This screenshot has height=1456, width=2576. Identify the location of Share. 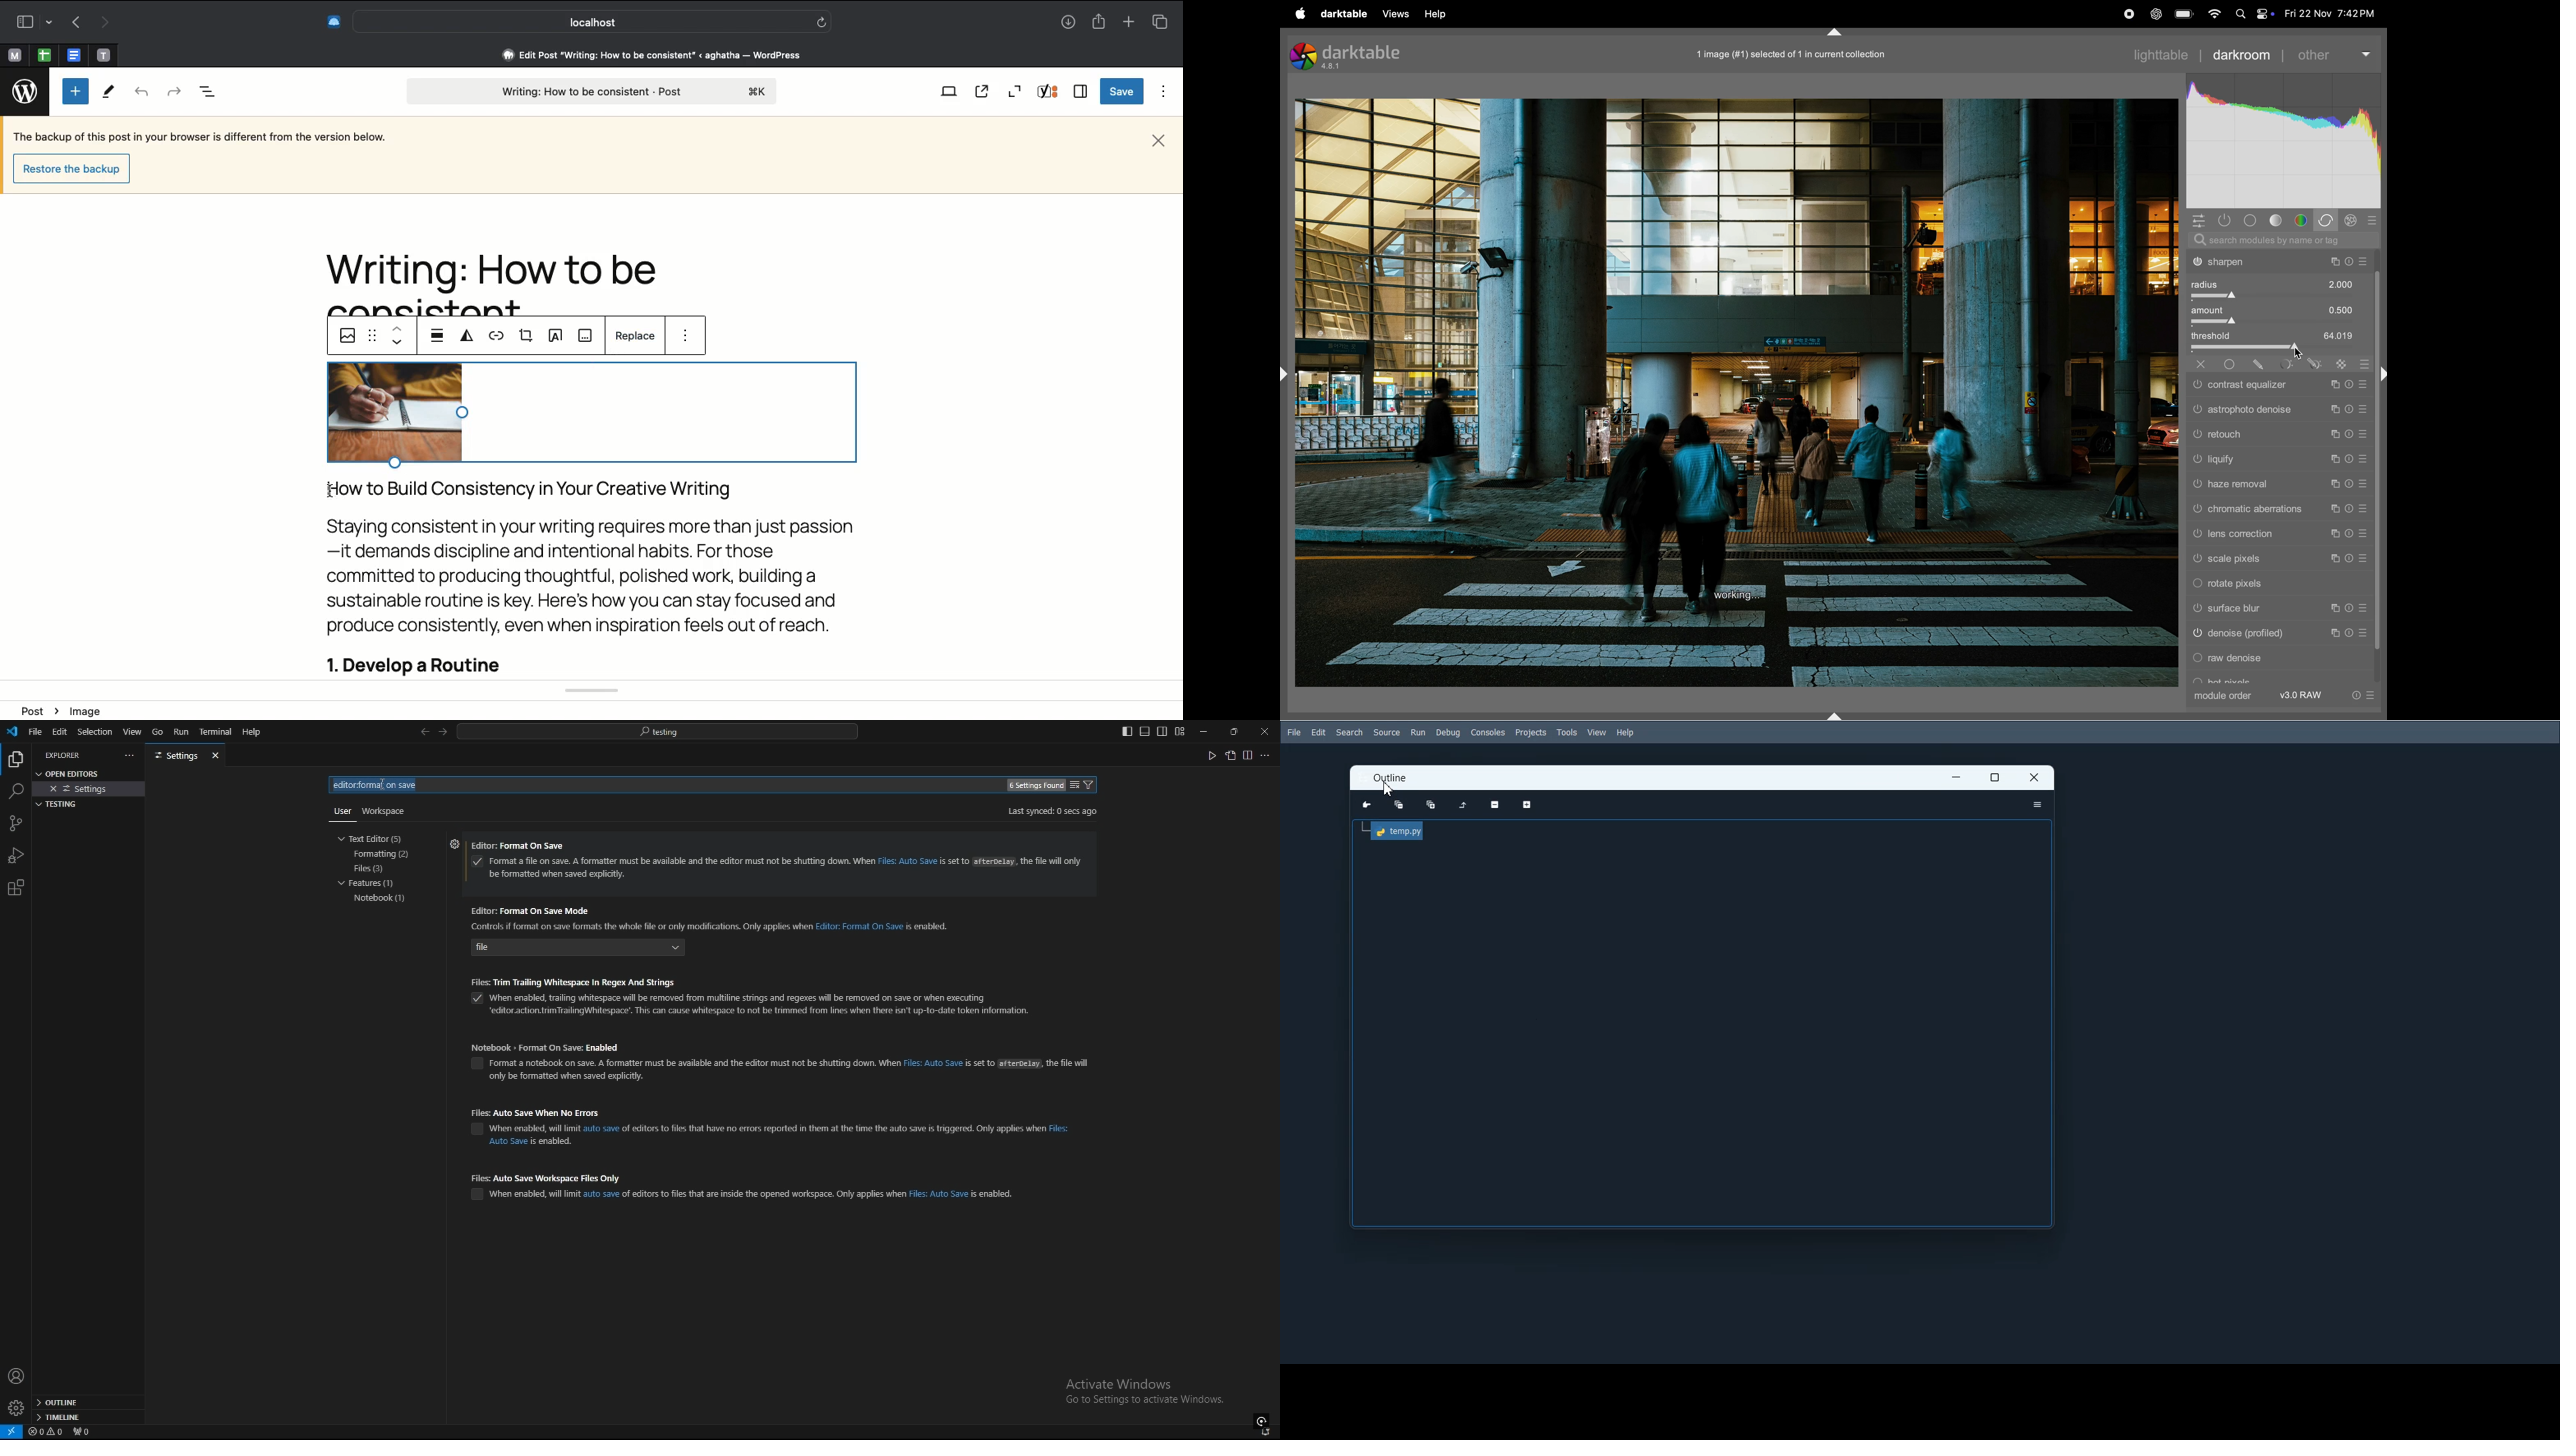
(1101, 22).